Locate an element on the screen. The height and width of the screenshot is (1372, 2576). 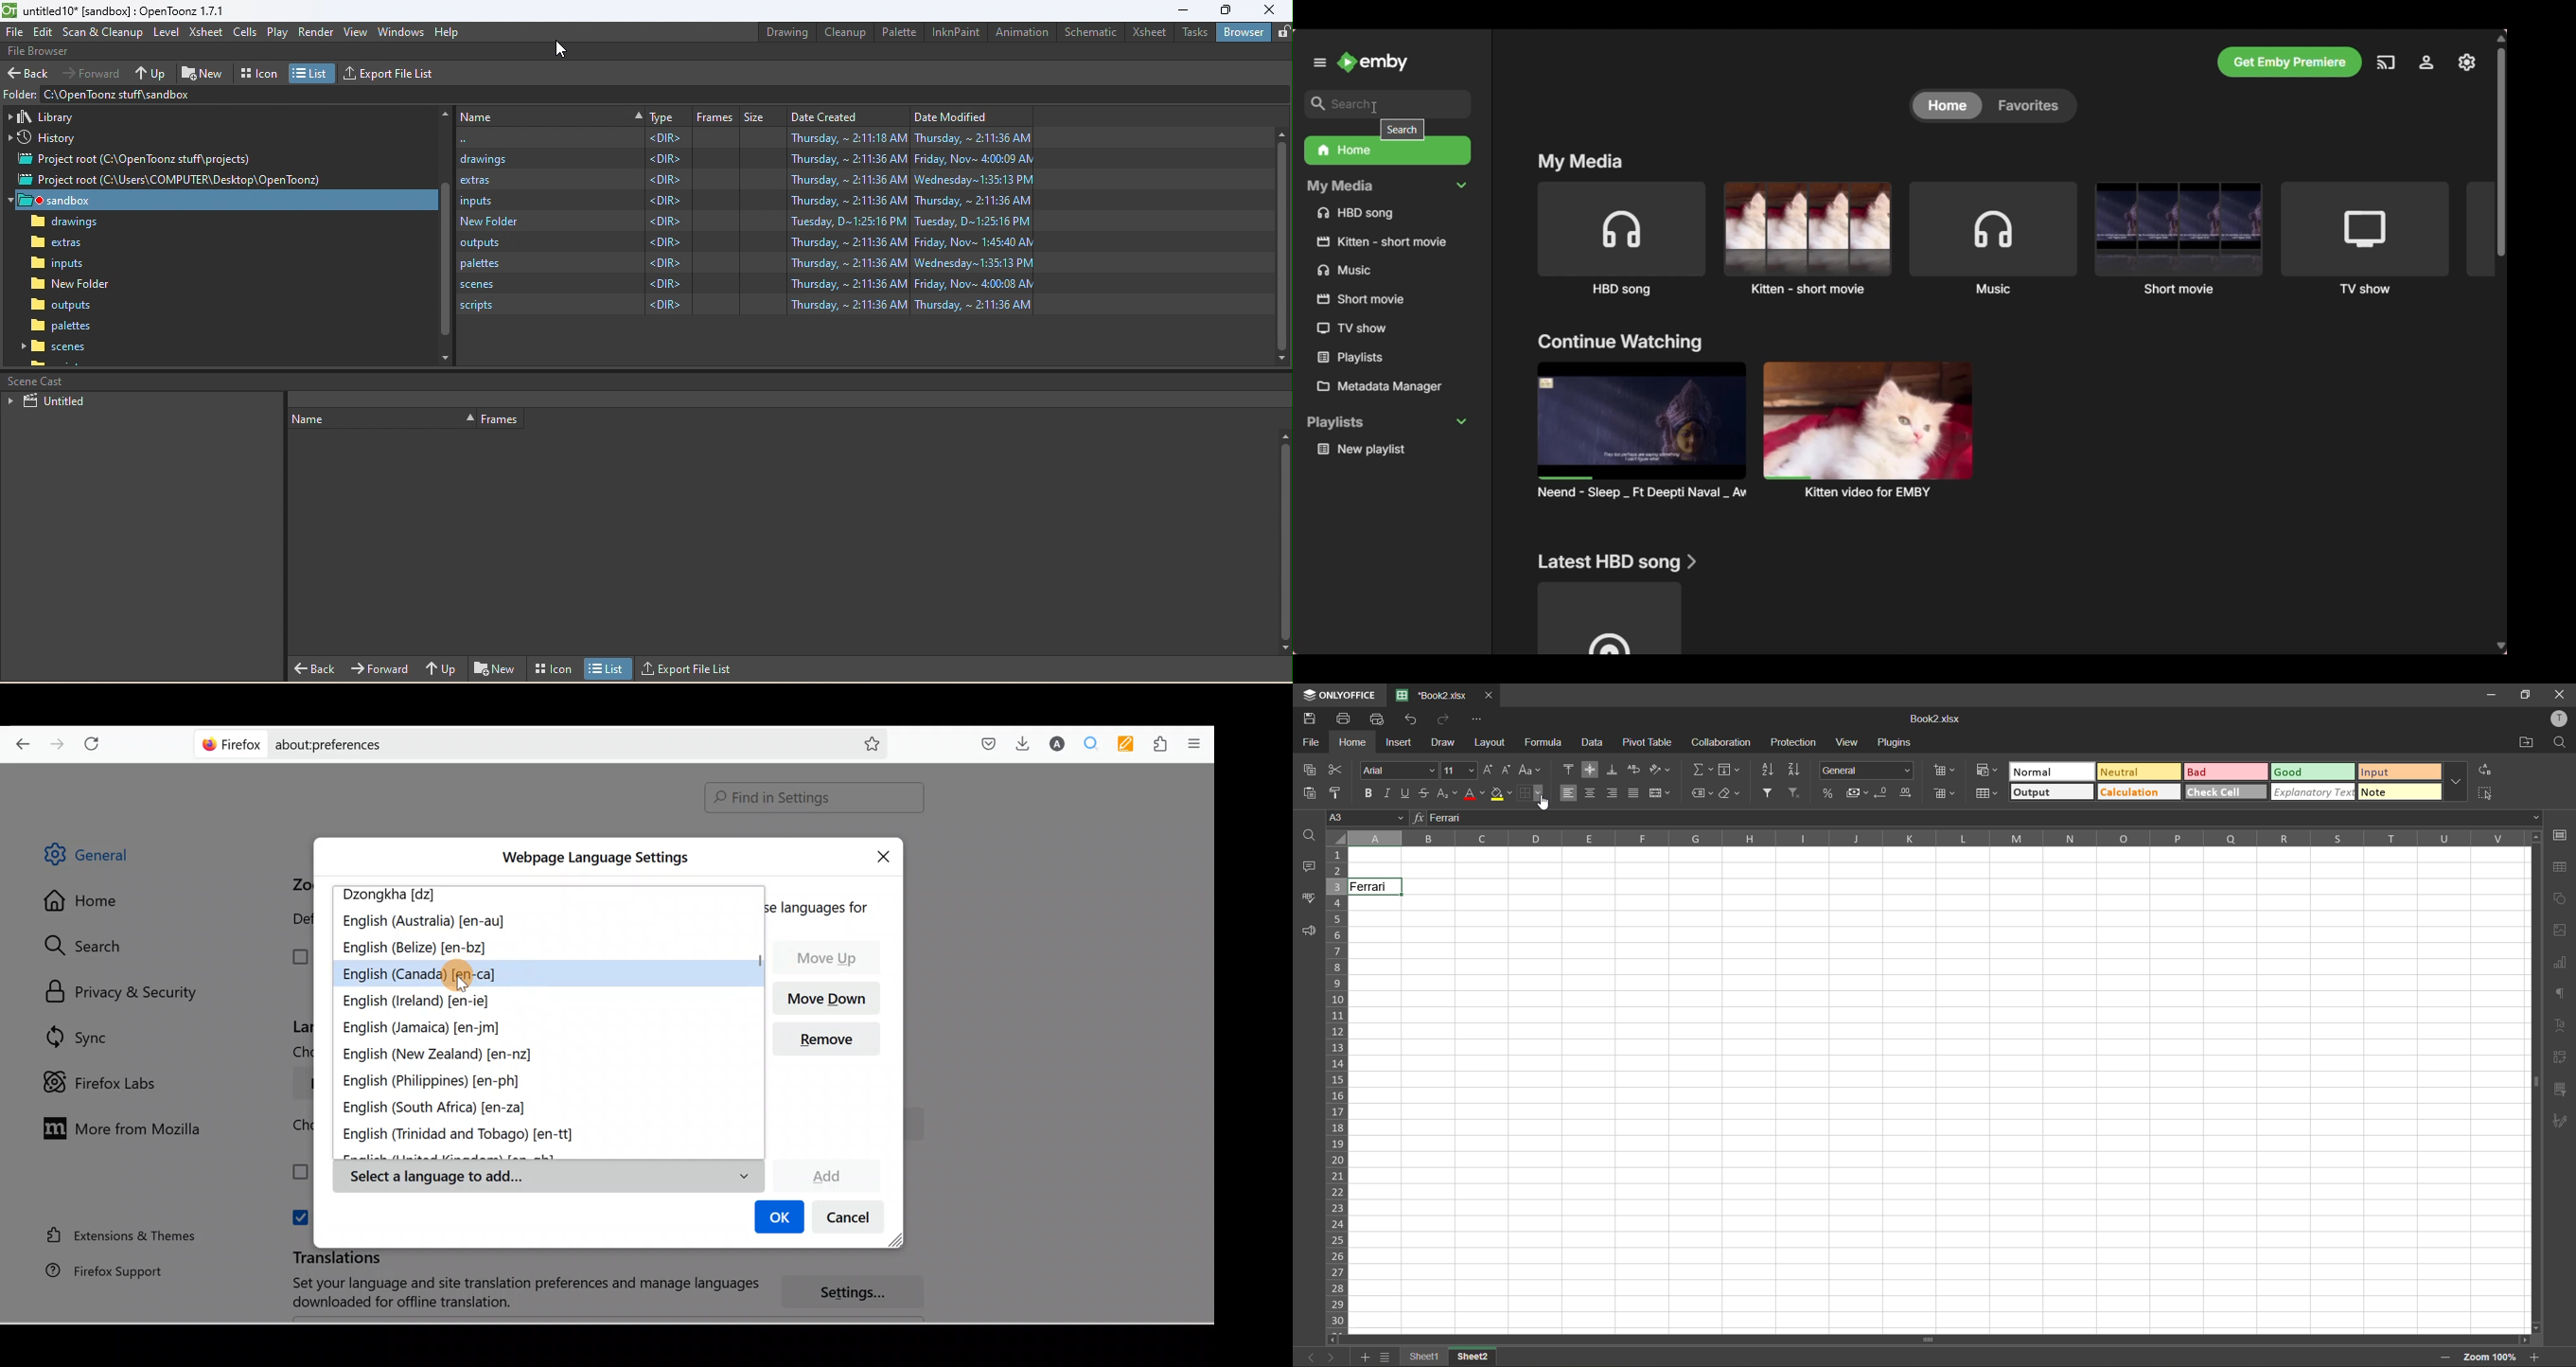
sort descending is located at coordinates (1794, 769).